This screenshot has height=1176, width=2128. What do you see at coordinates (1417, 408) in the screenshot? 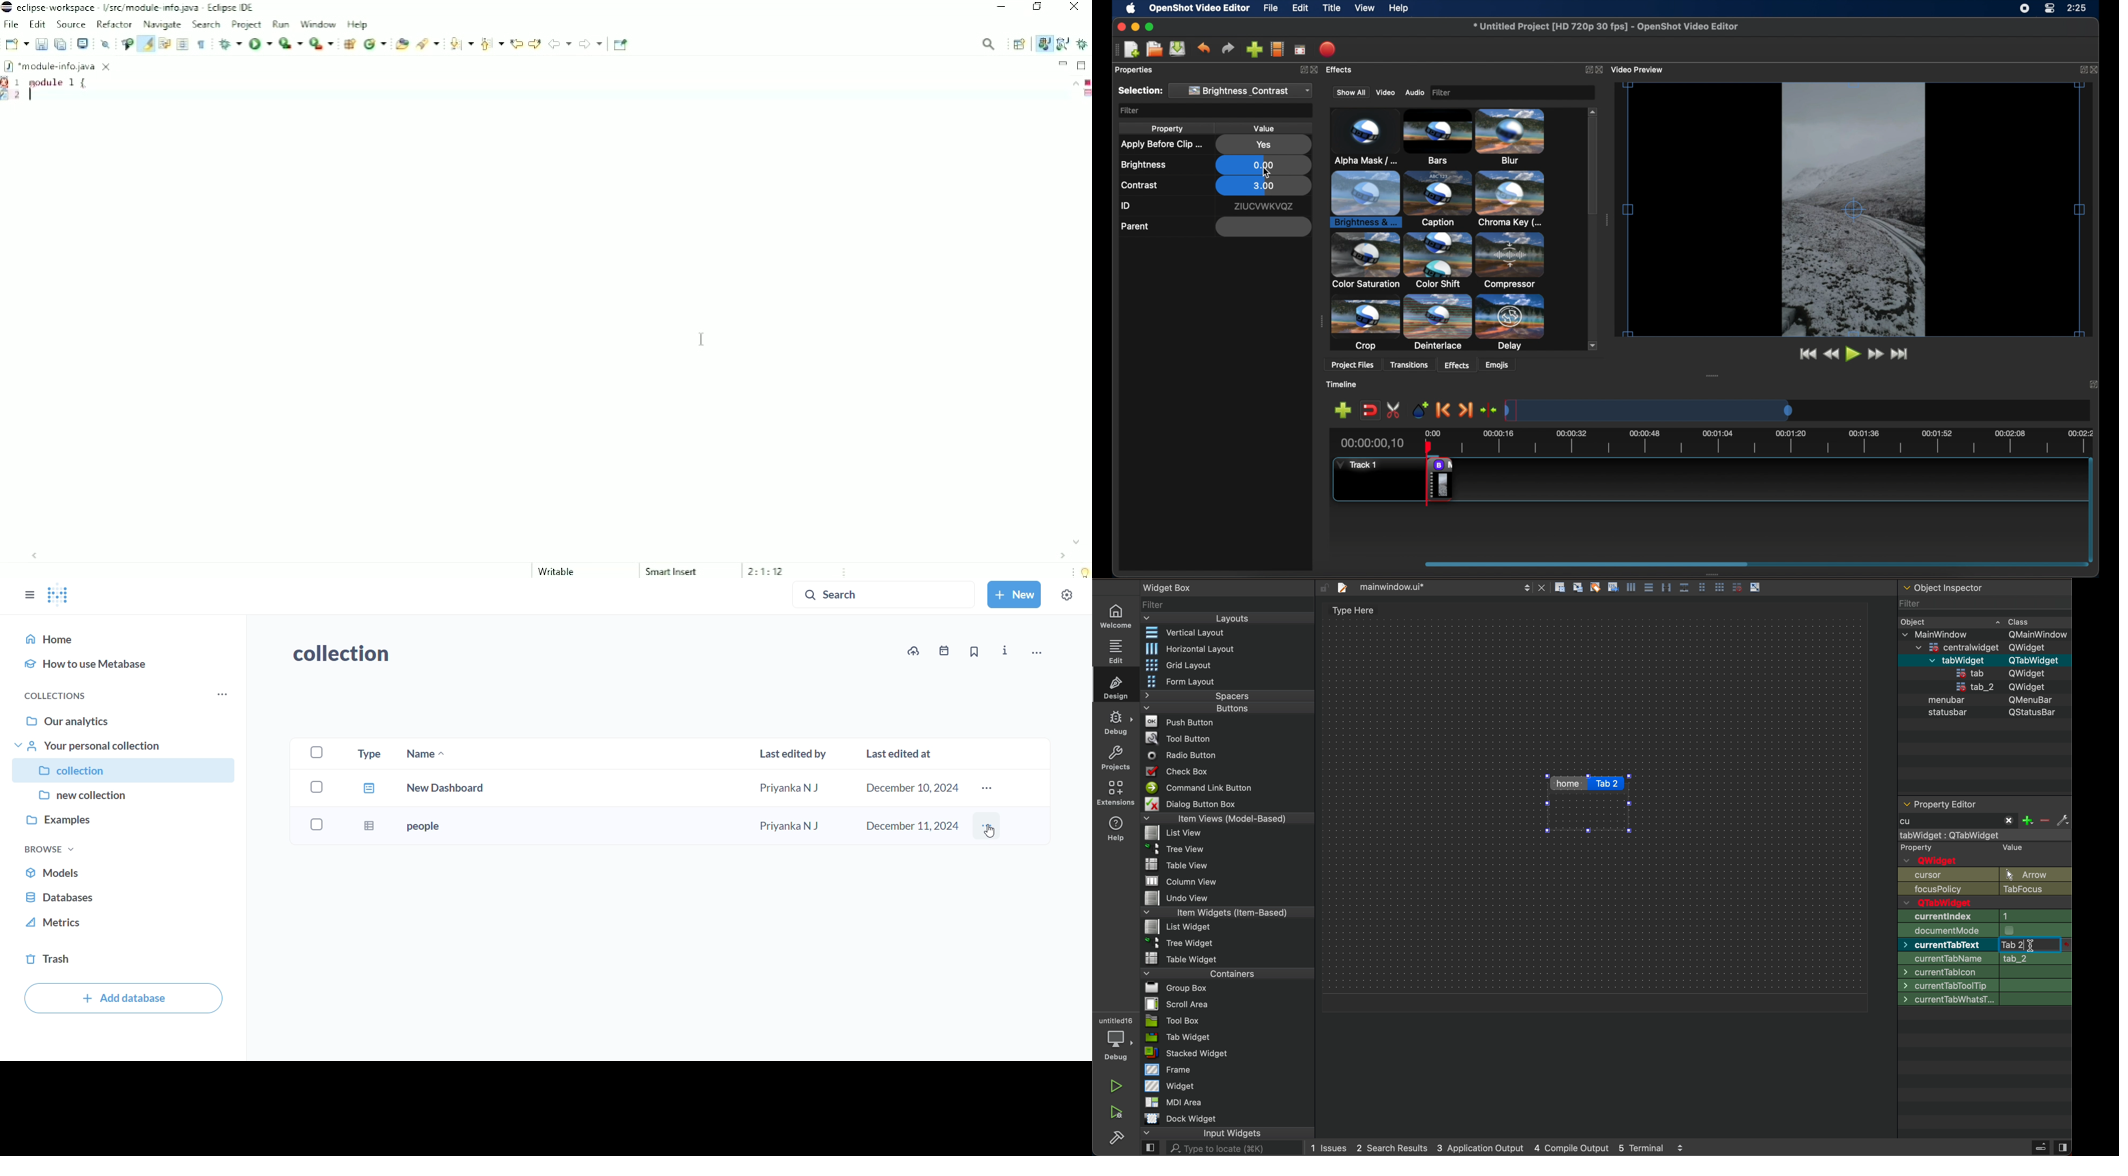
I see `add marker` at bounding box center [1417, 408].